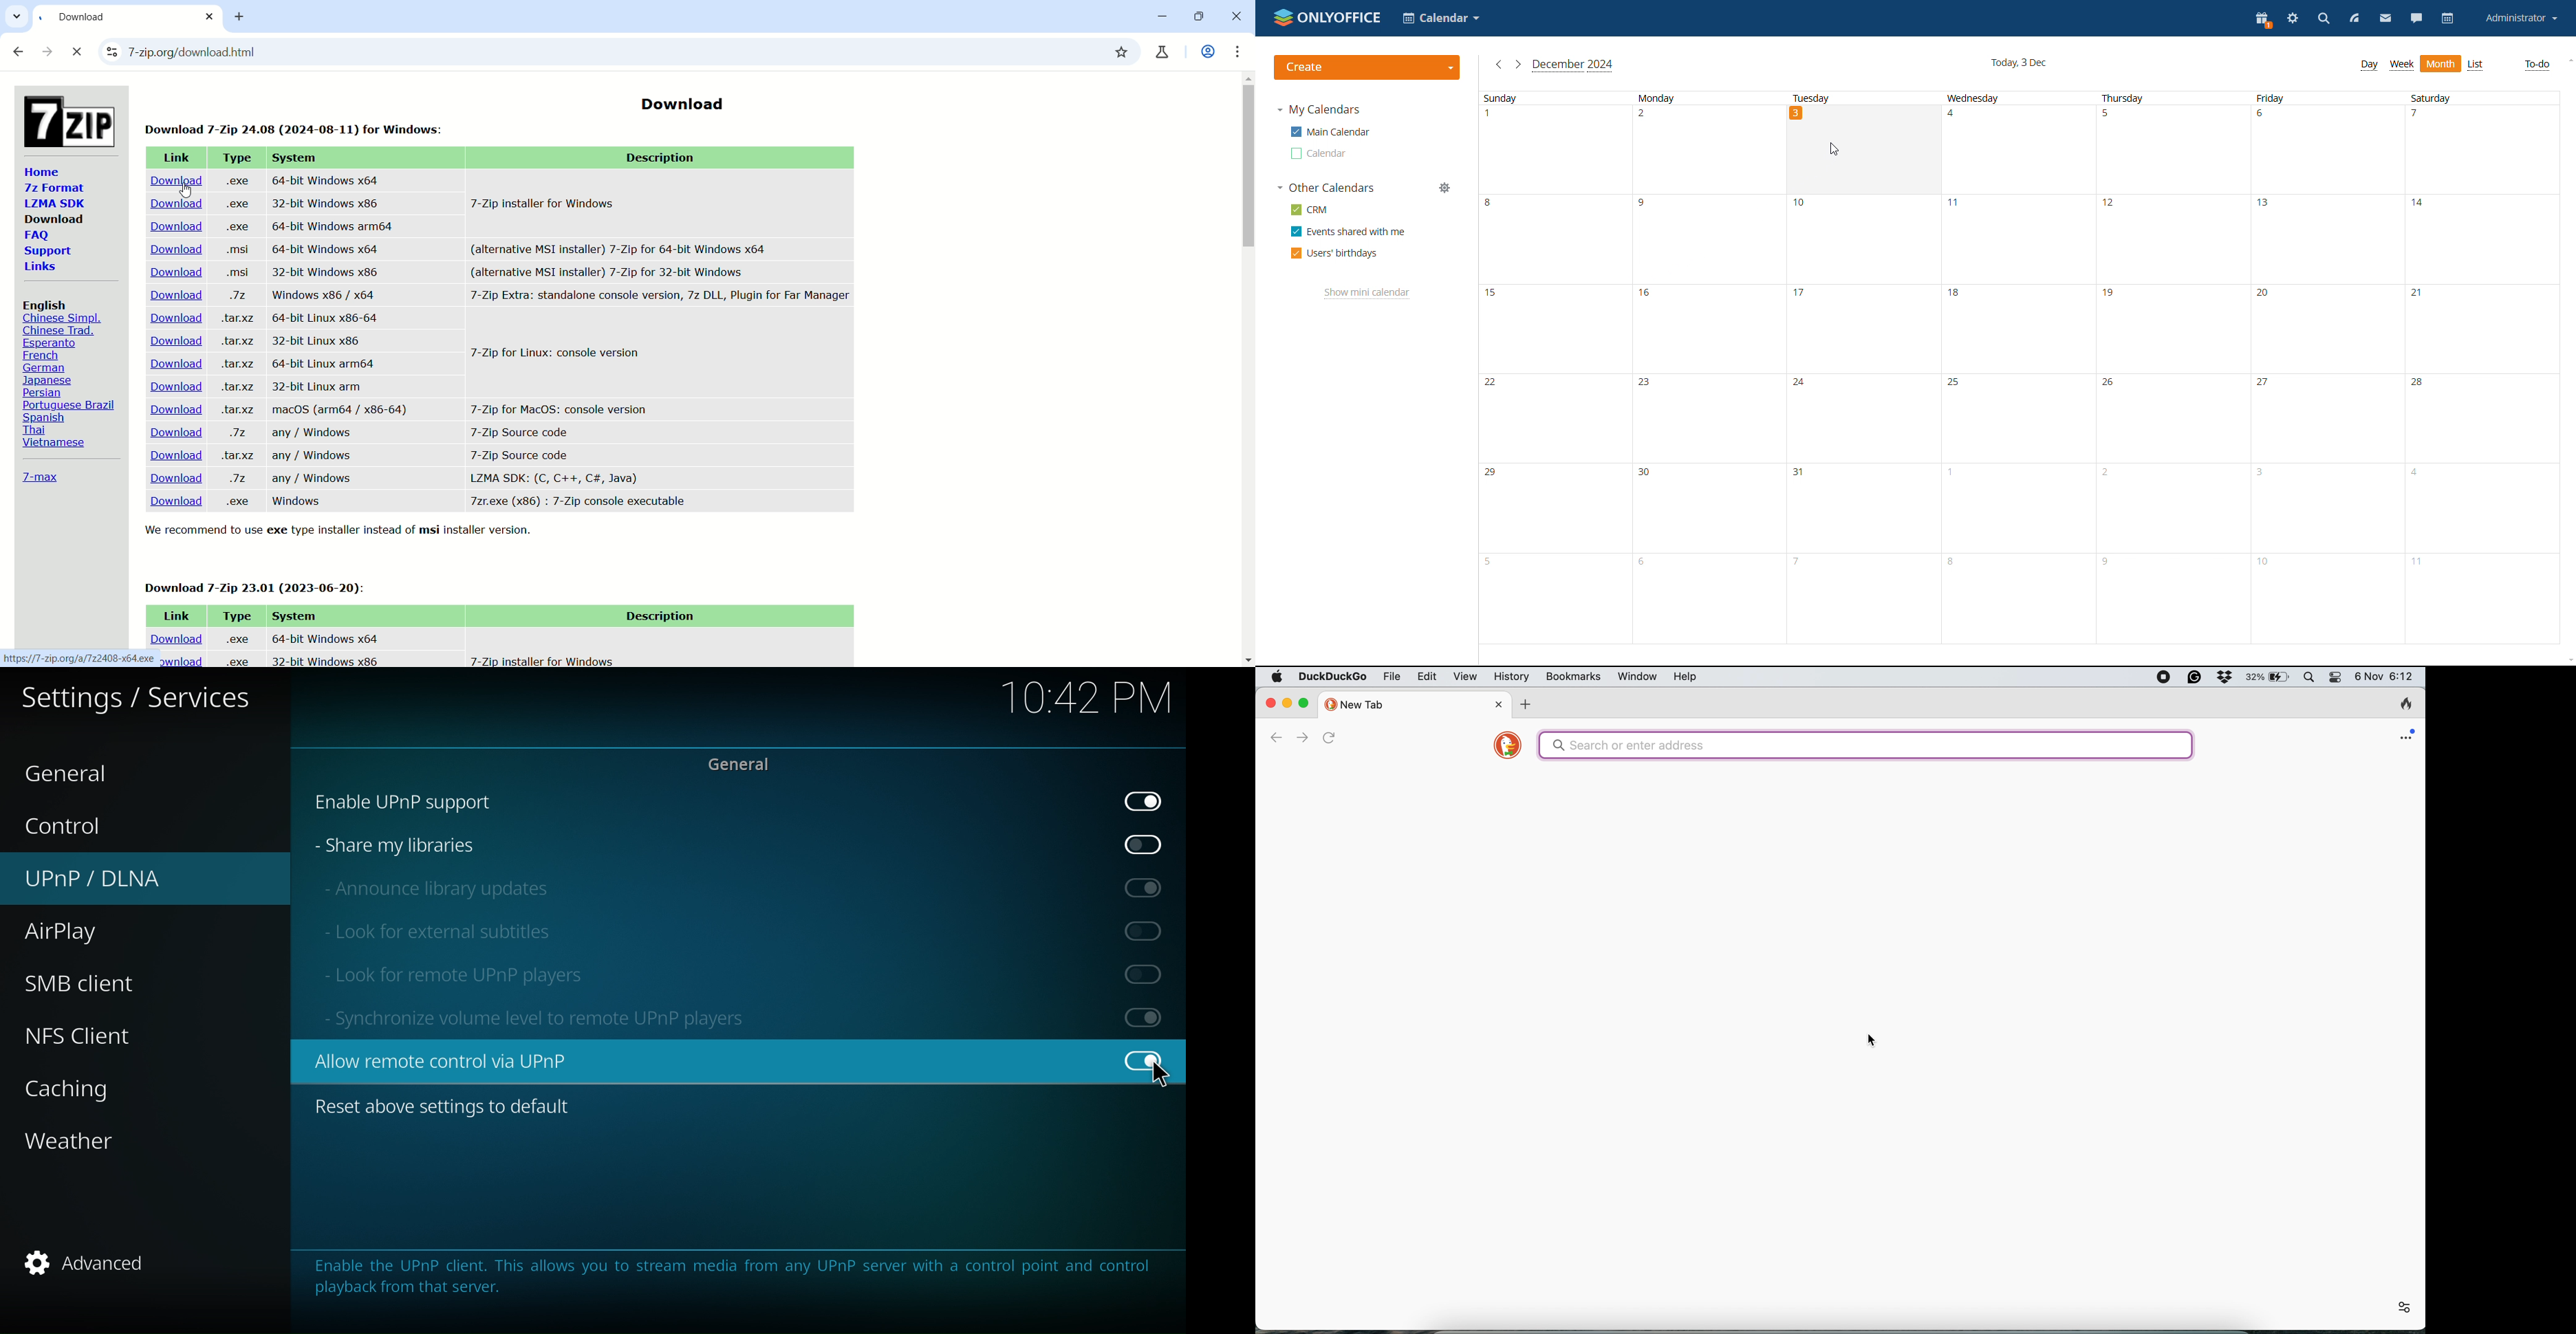  Describe the element at coordinates (299, 502) in the screenshot. I see `Windows` at that location.